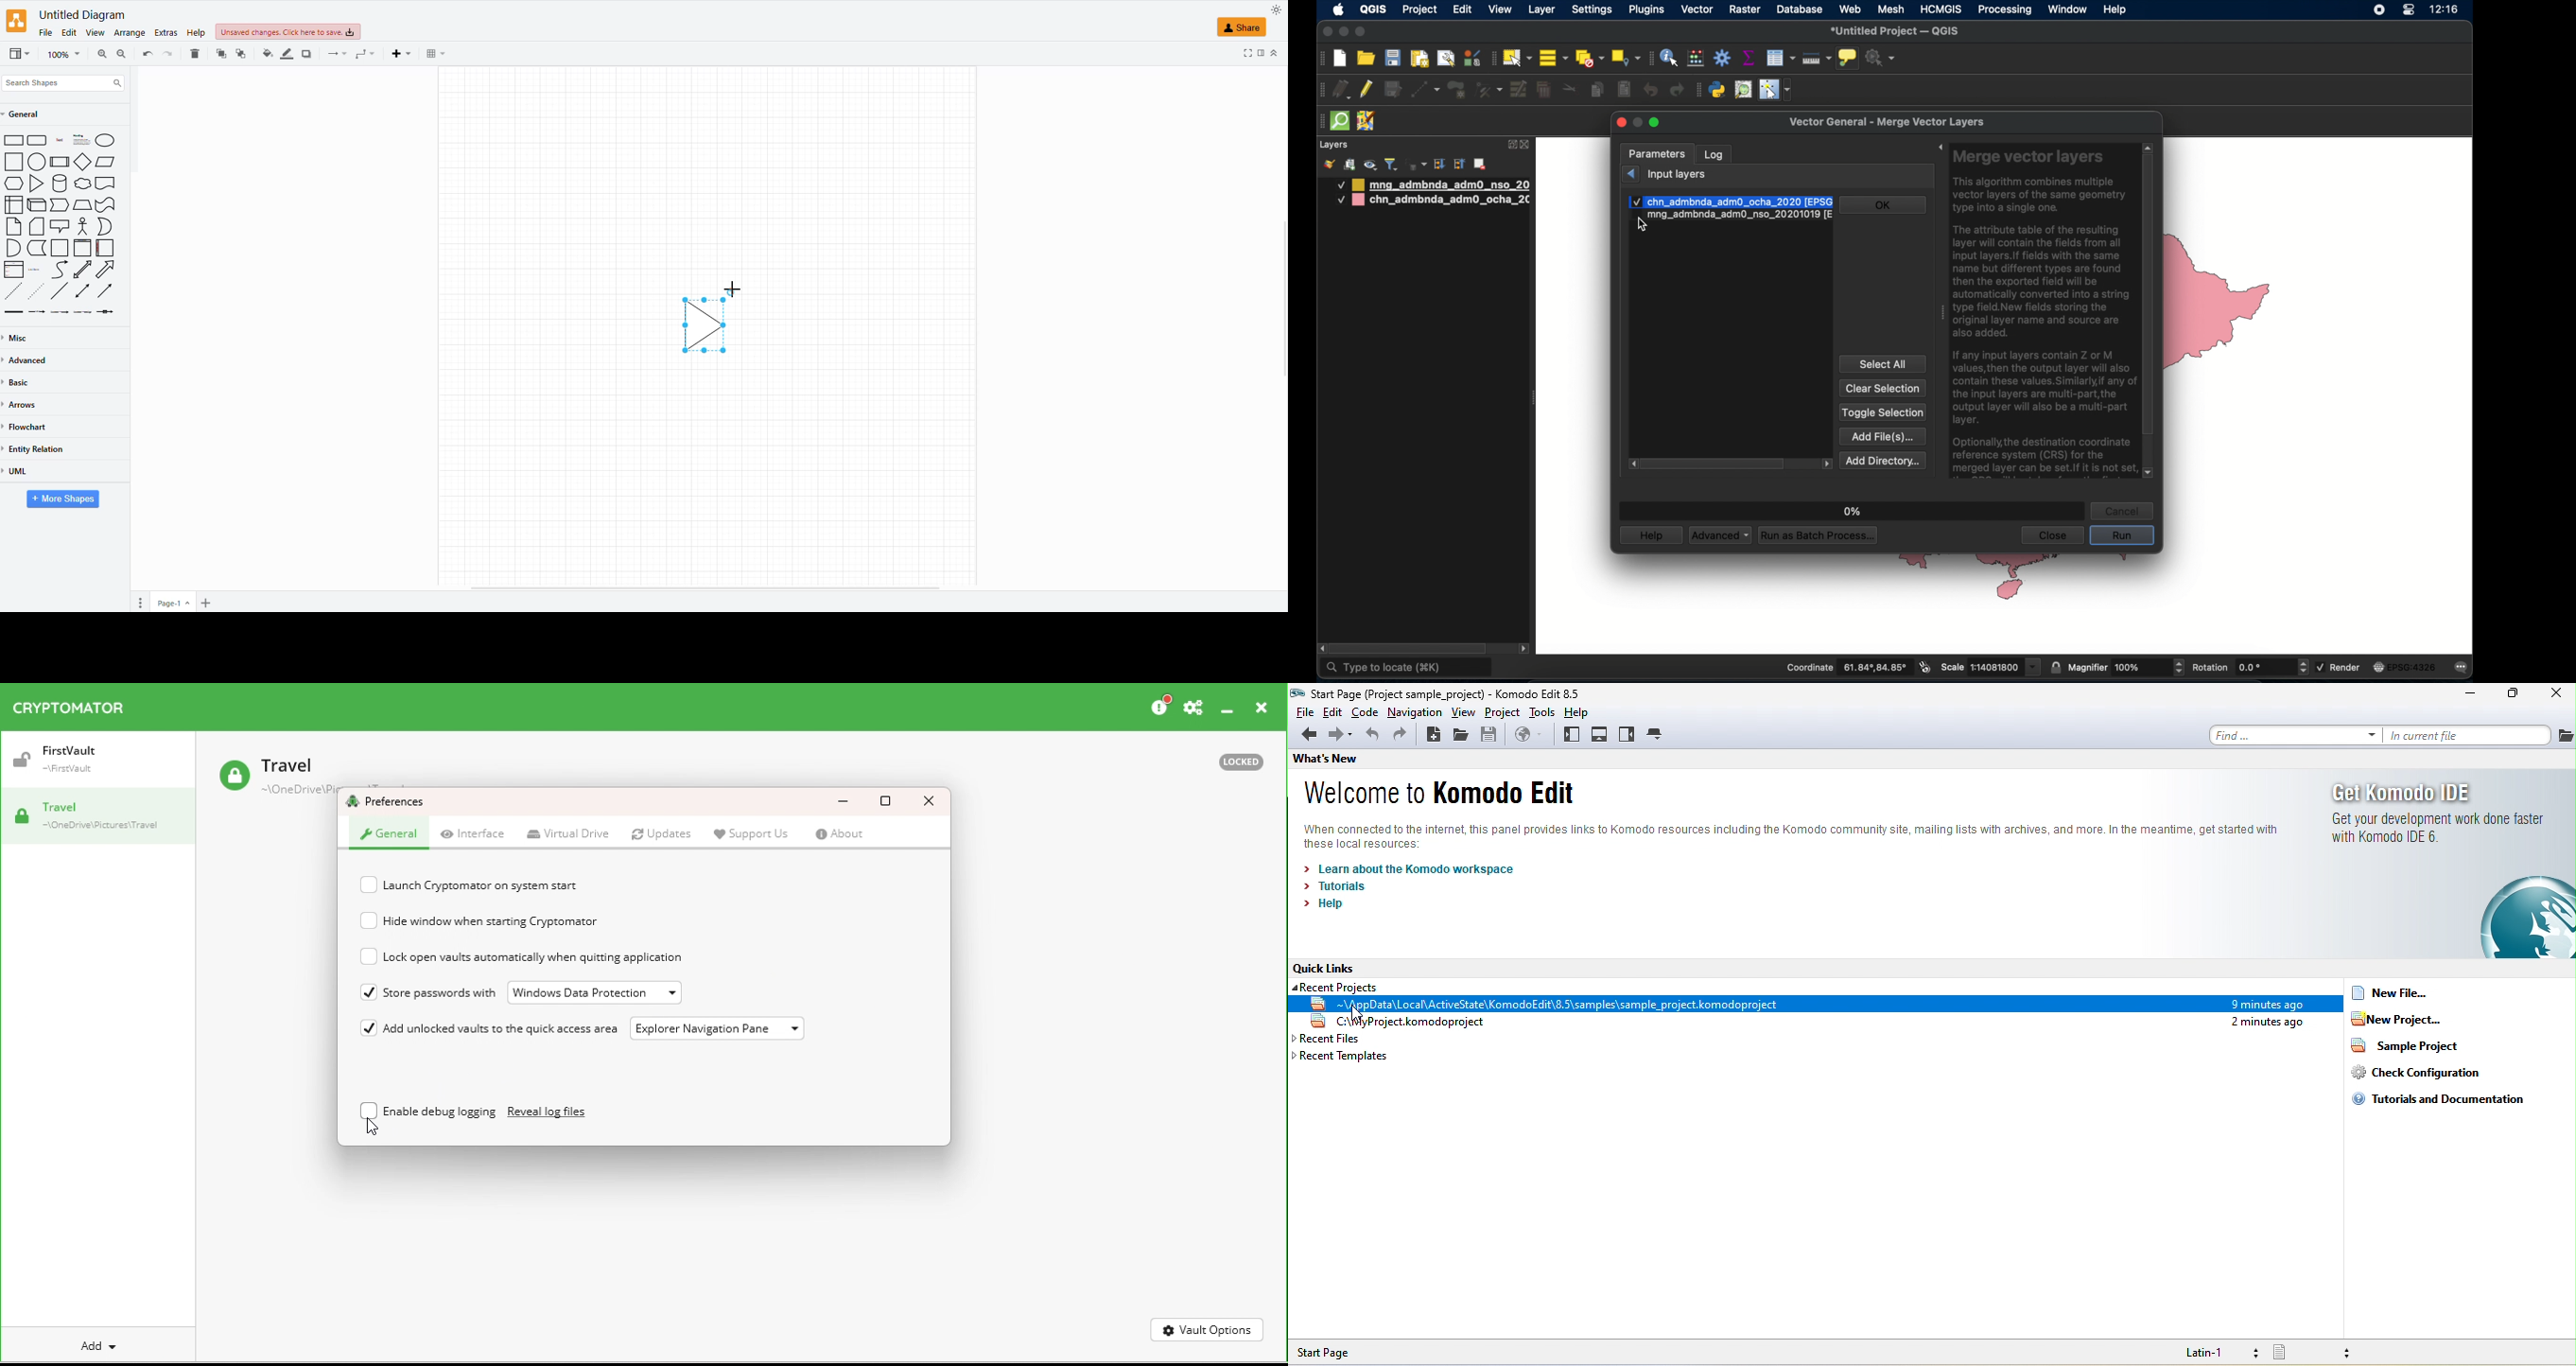 The image size is (2576, 1372). I want to click on Moon, so click(105, 227).